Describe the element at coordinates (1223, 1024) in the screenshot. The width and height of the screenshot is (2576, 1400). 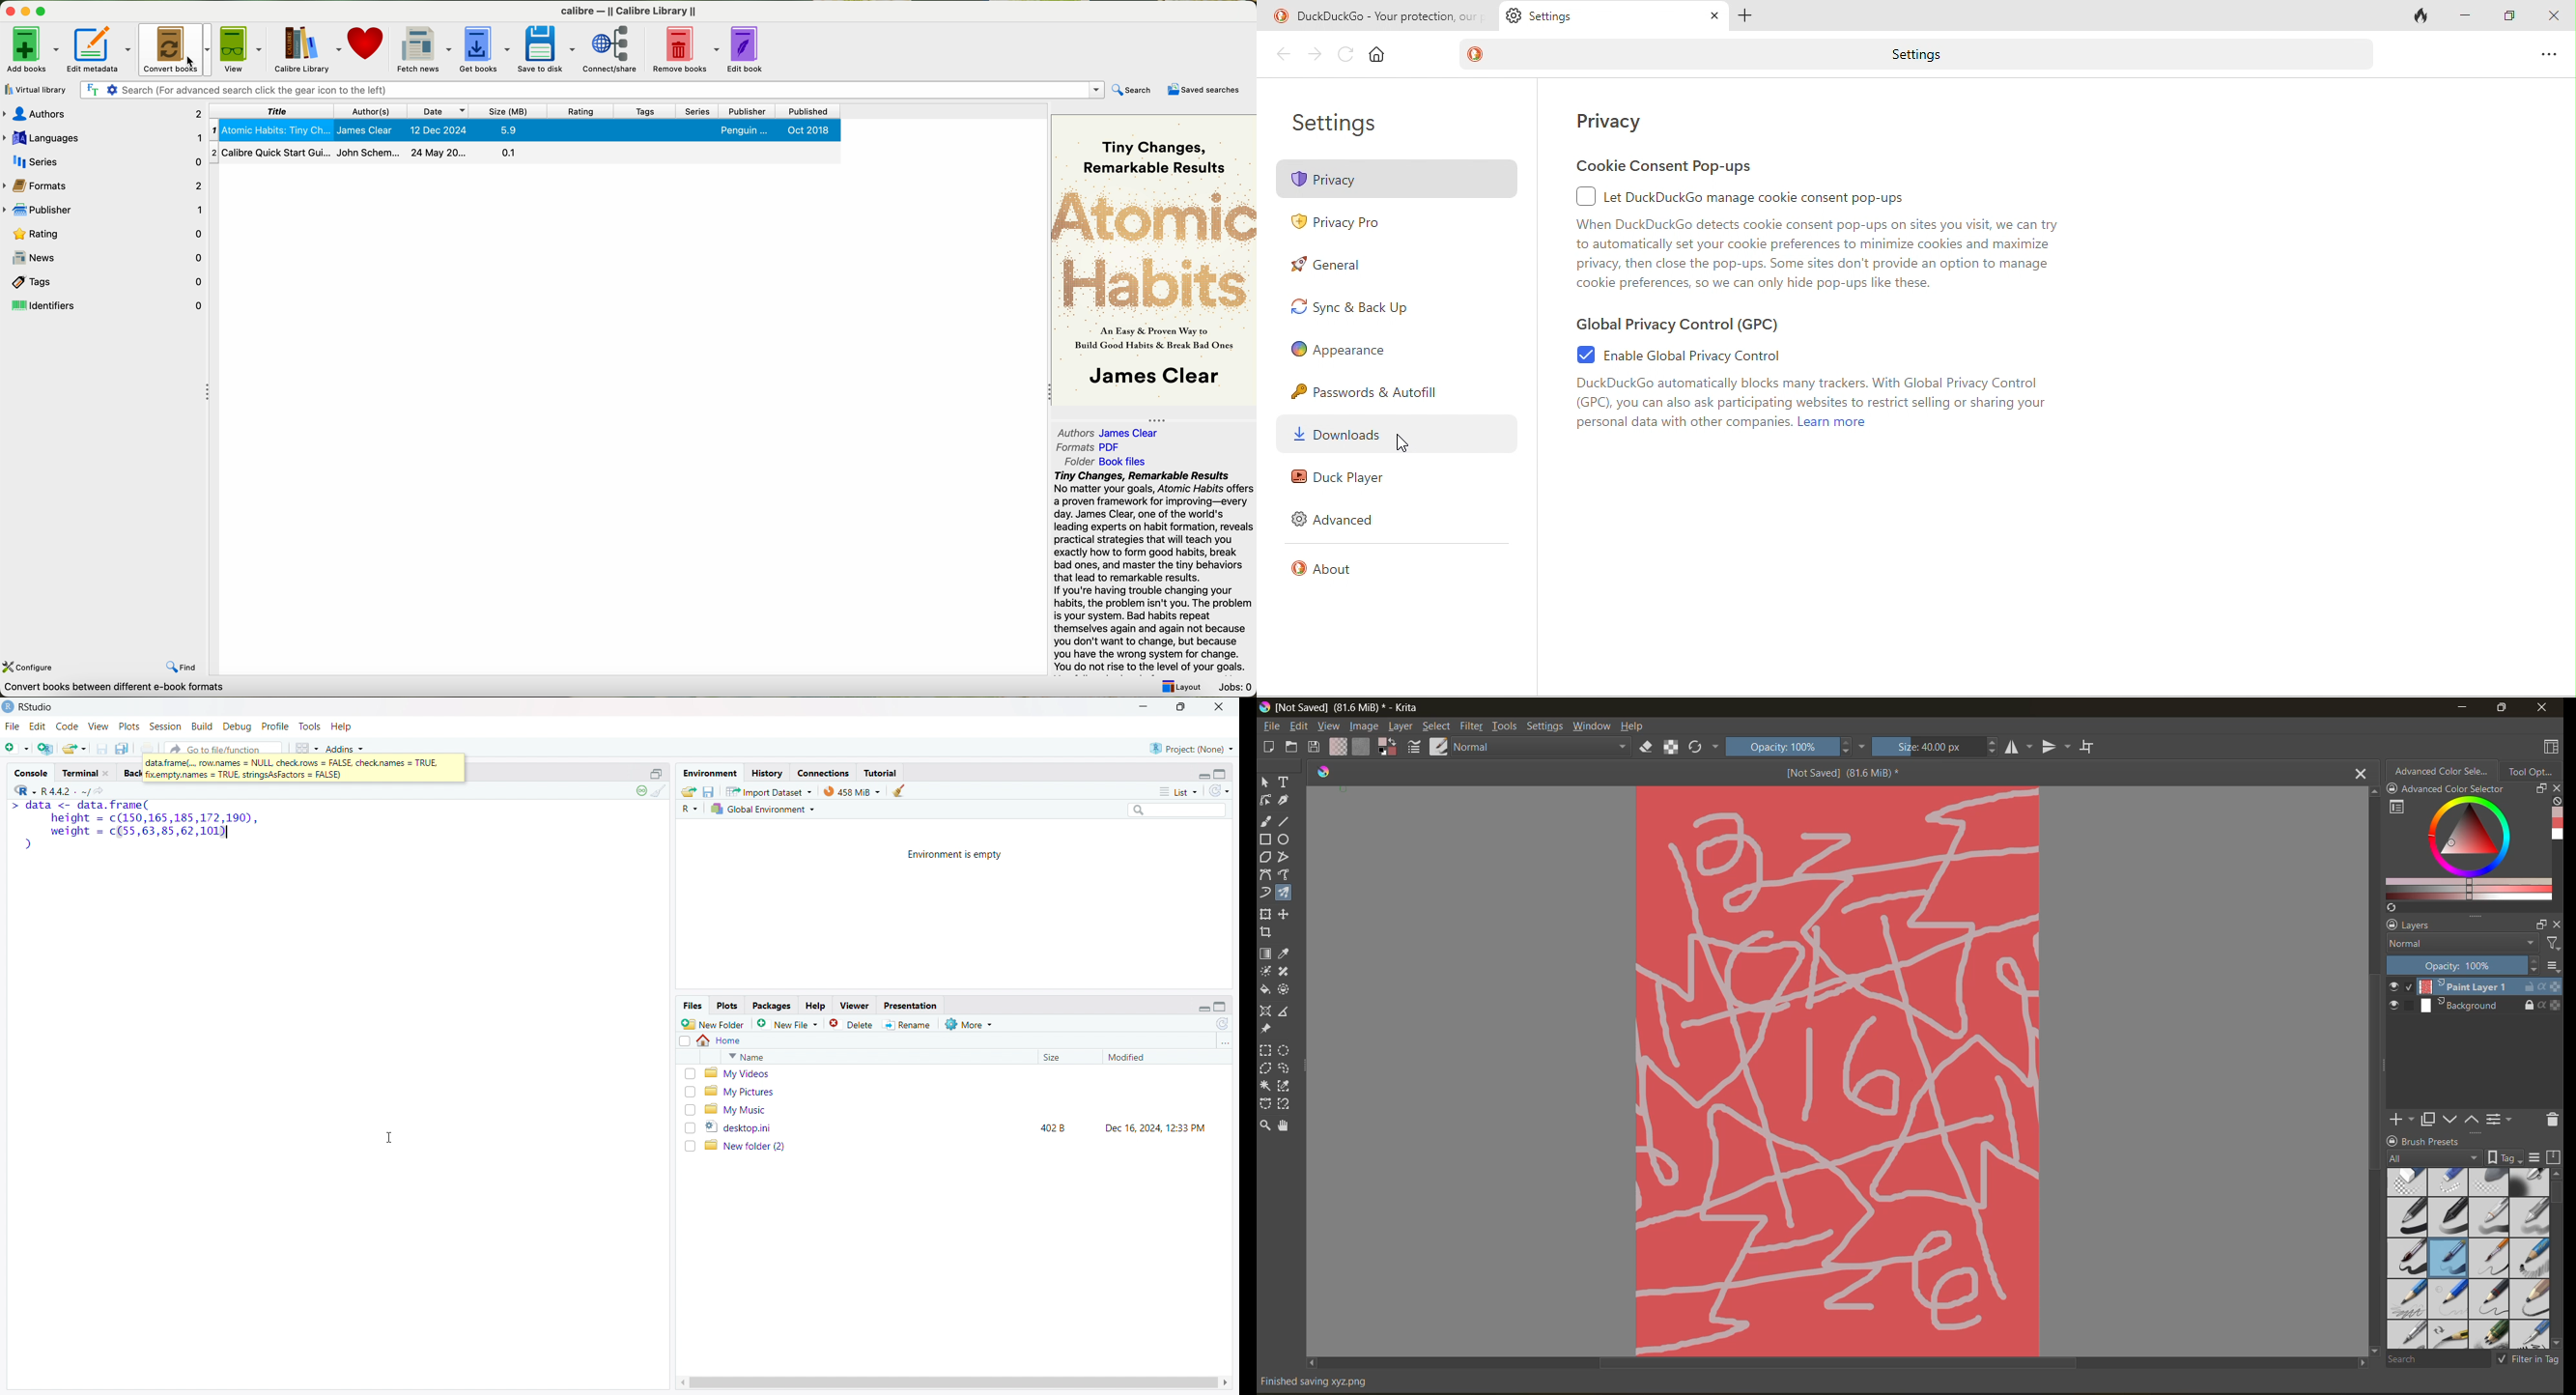
I see `refresh` at that location.